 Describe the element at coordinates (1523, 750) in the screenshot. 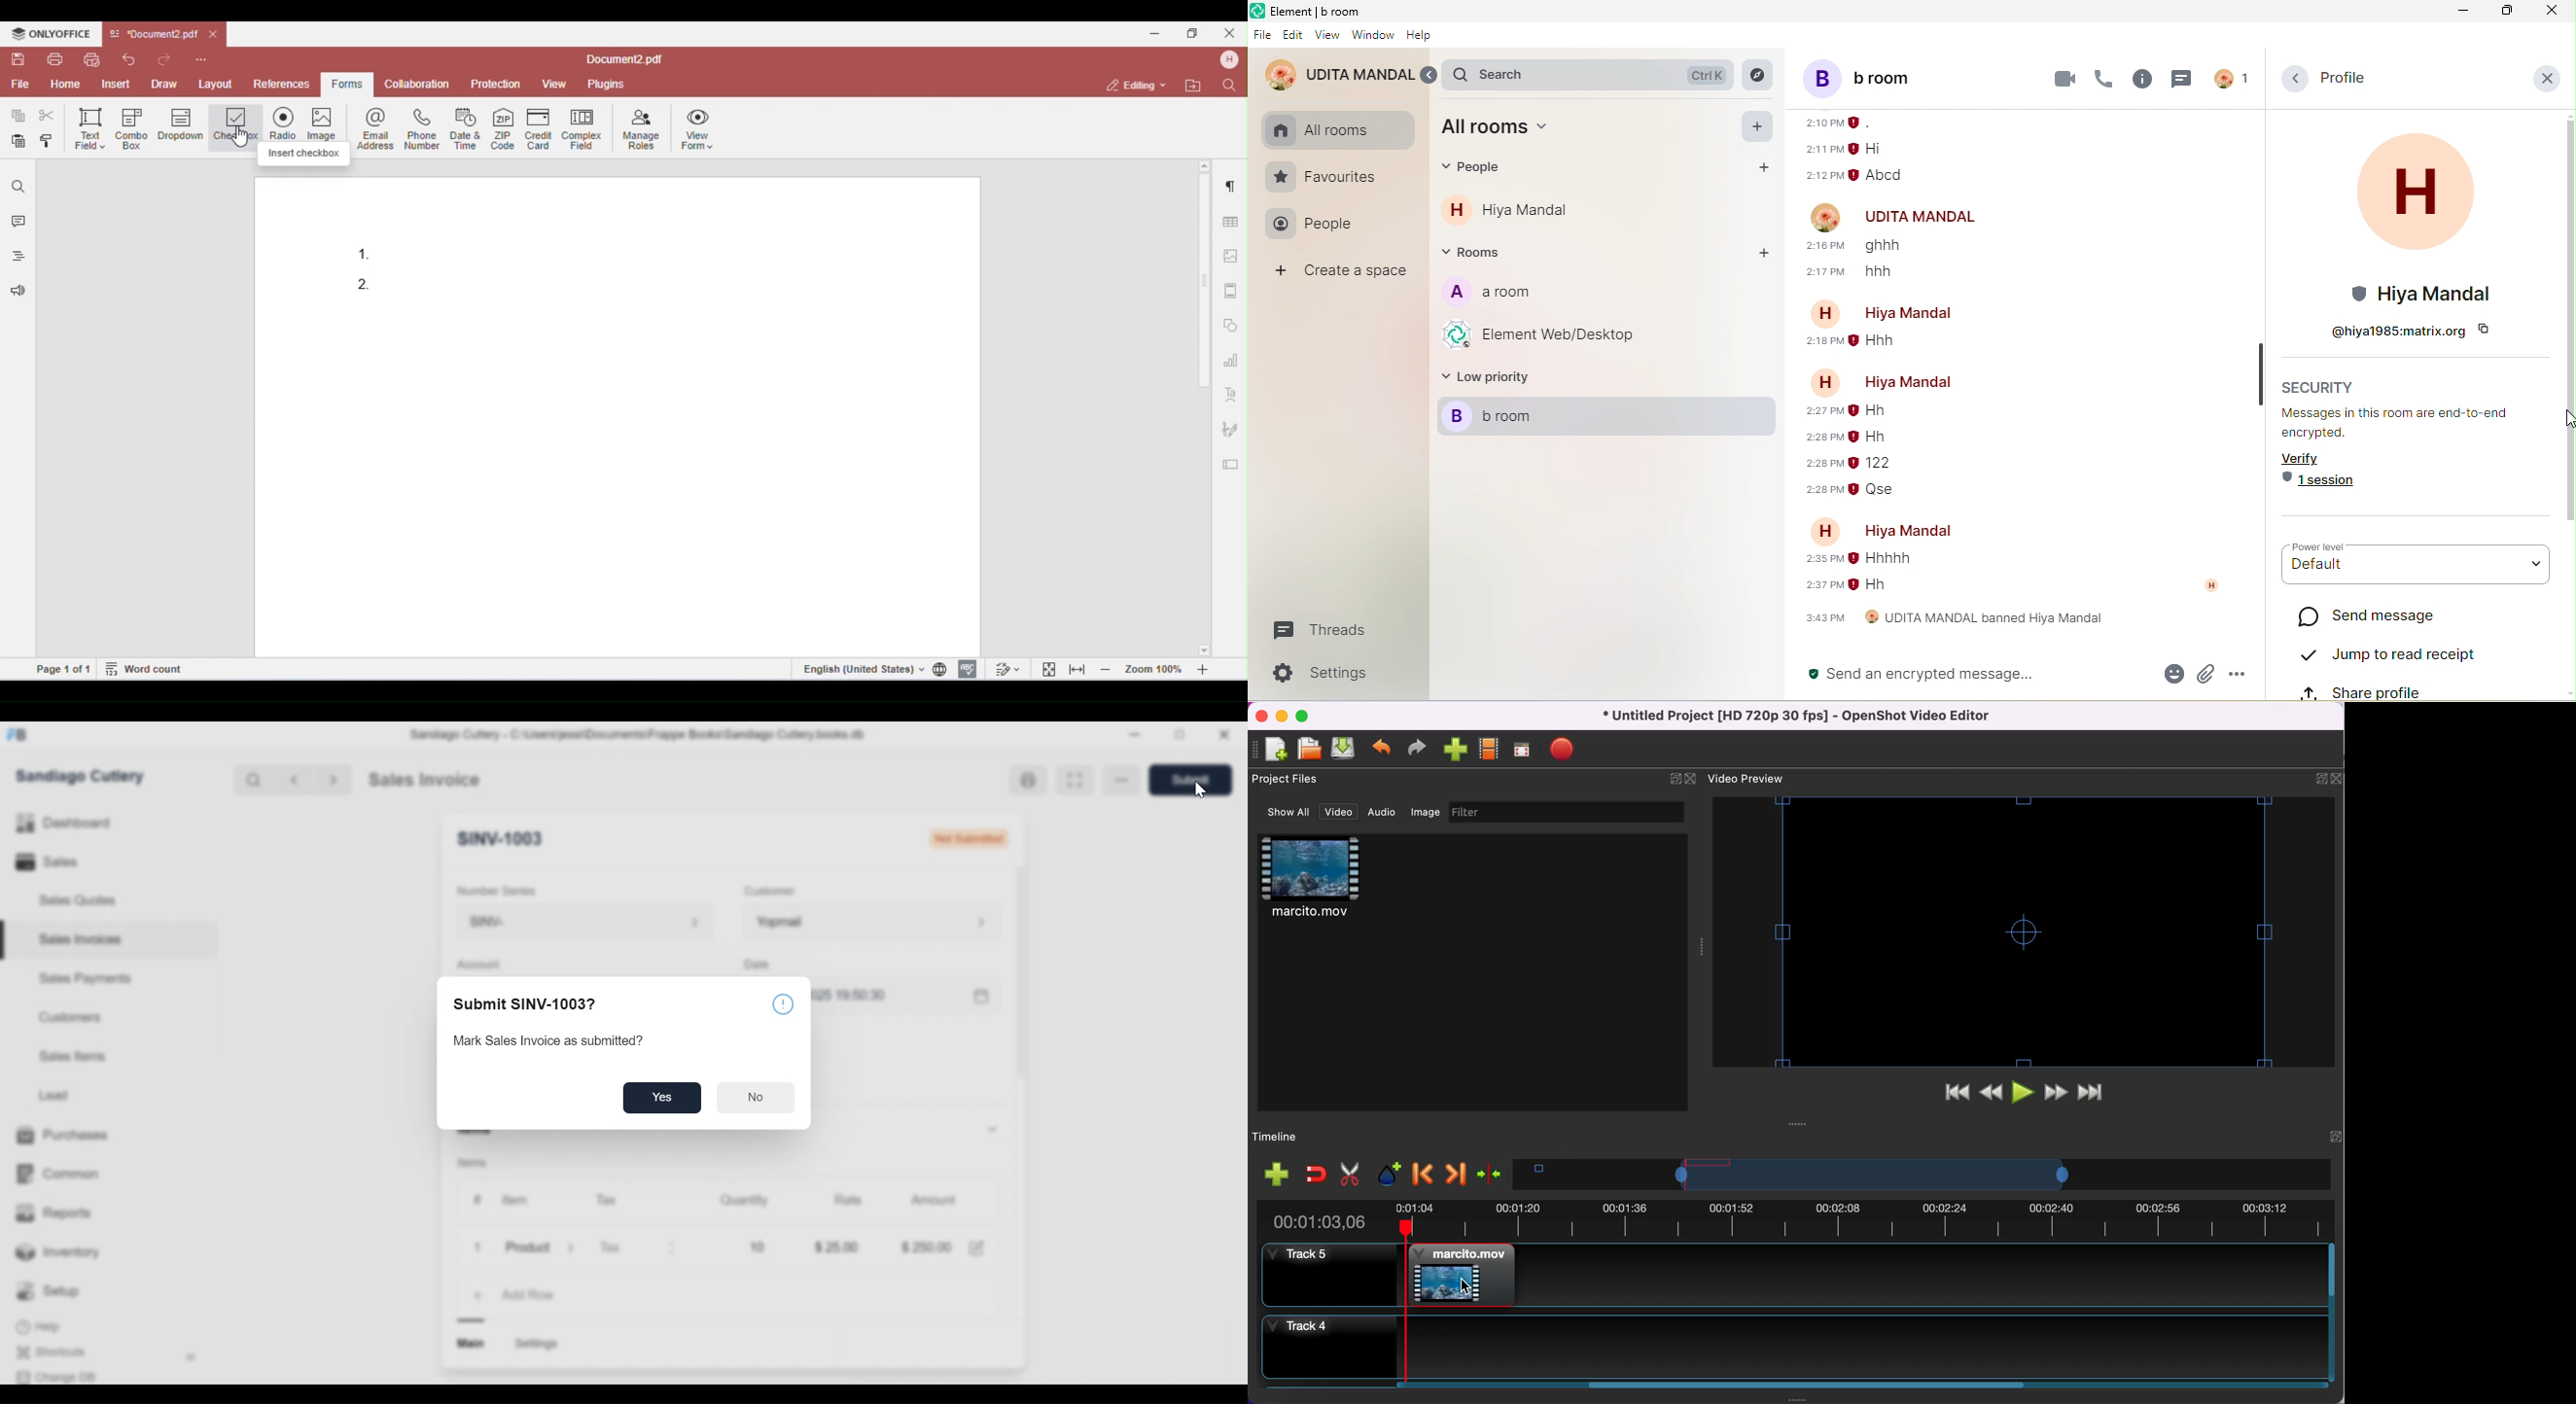

I see `fullscreen` at that location.